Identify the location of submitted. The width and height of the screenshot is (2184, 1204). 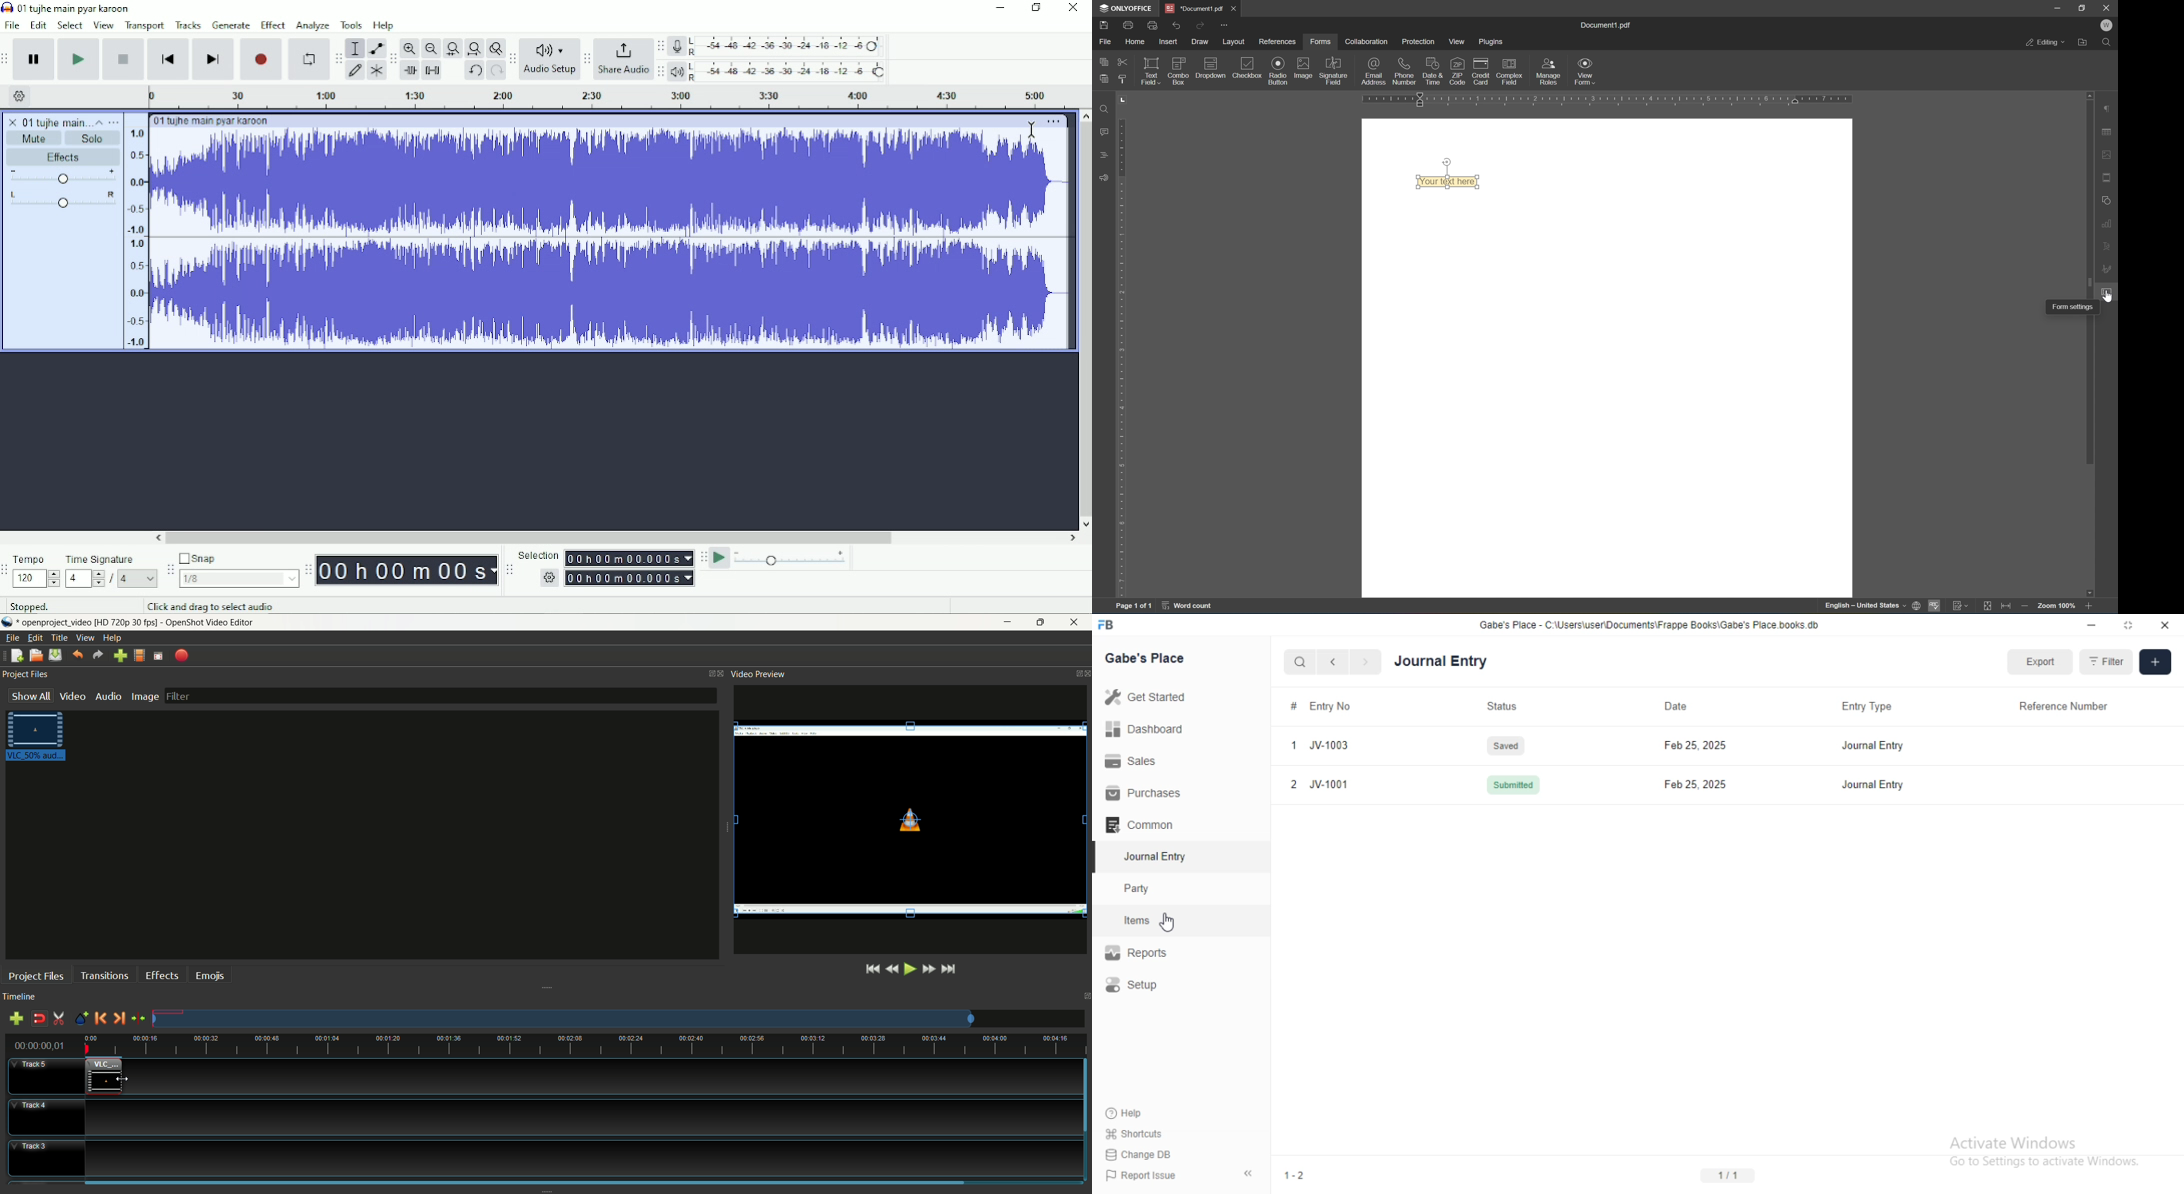
(1515, 785).